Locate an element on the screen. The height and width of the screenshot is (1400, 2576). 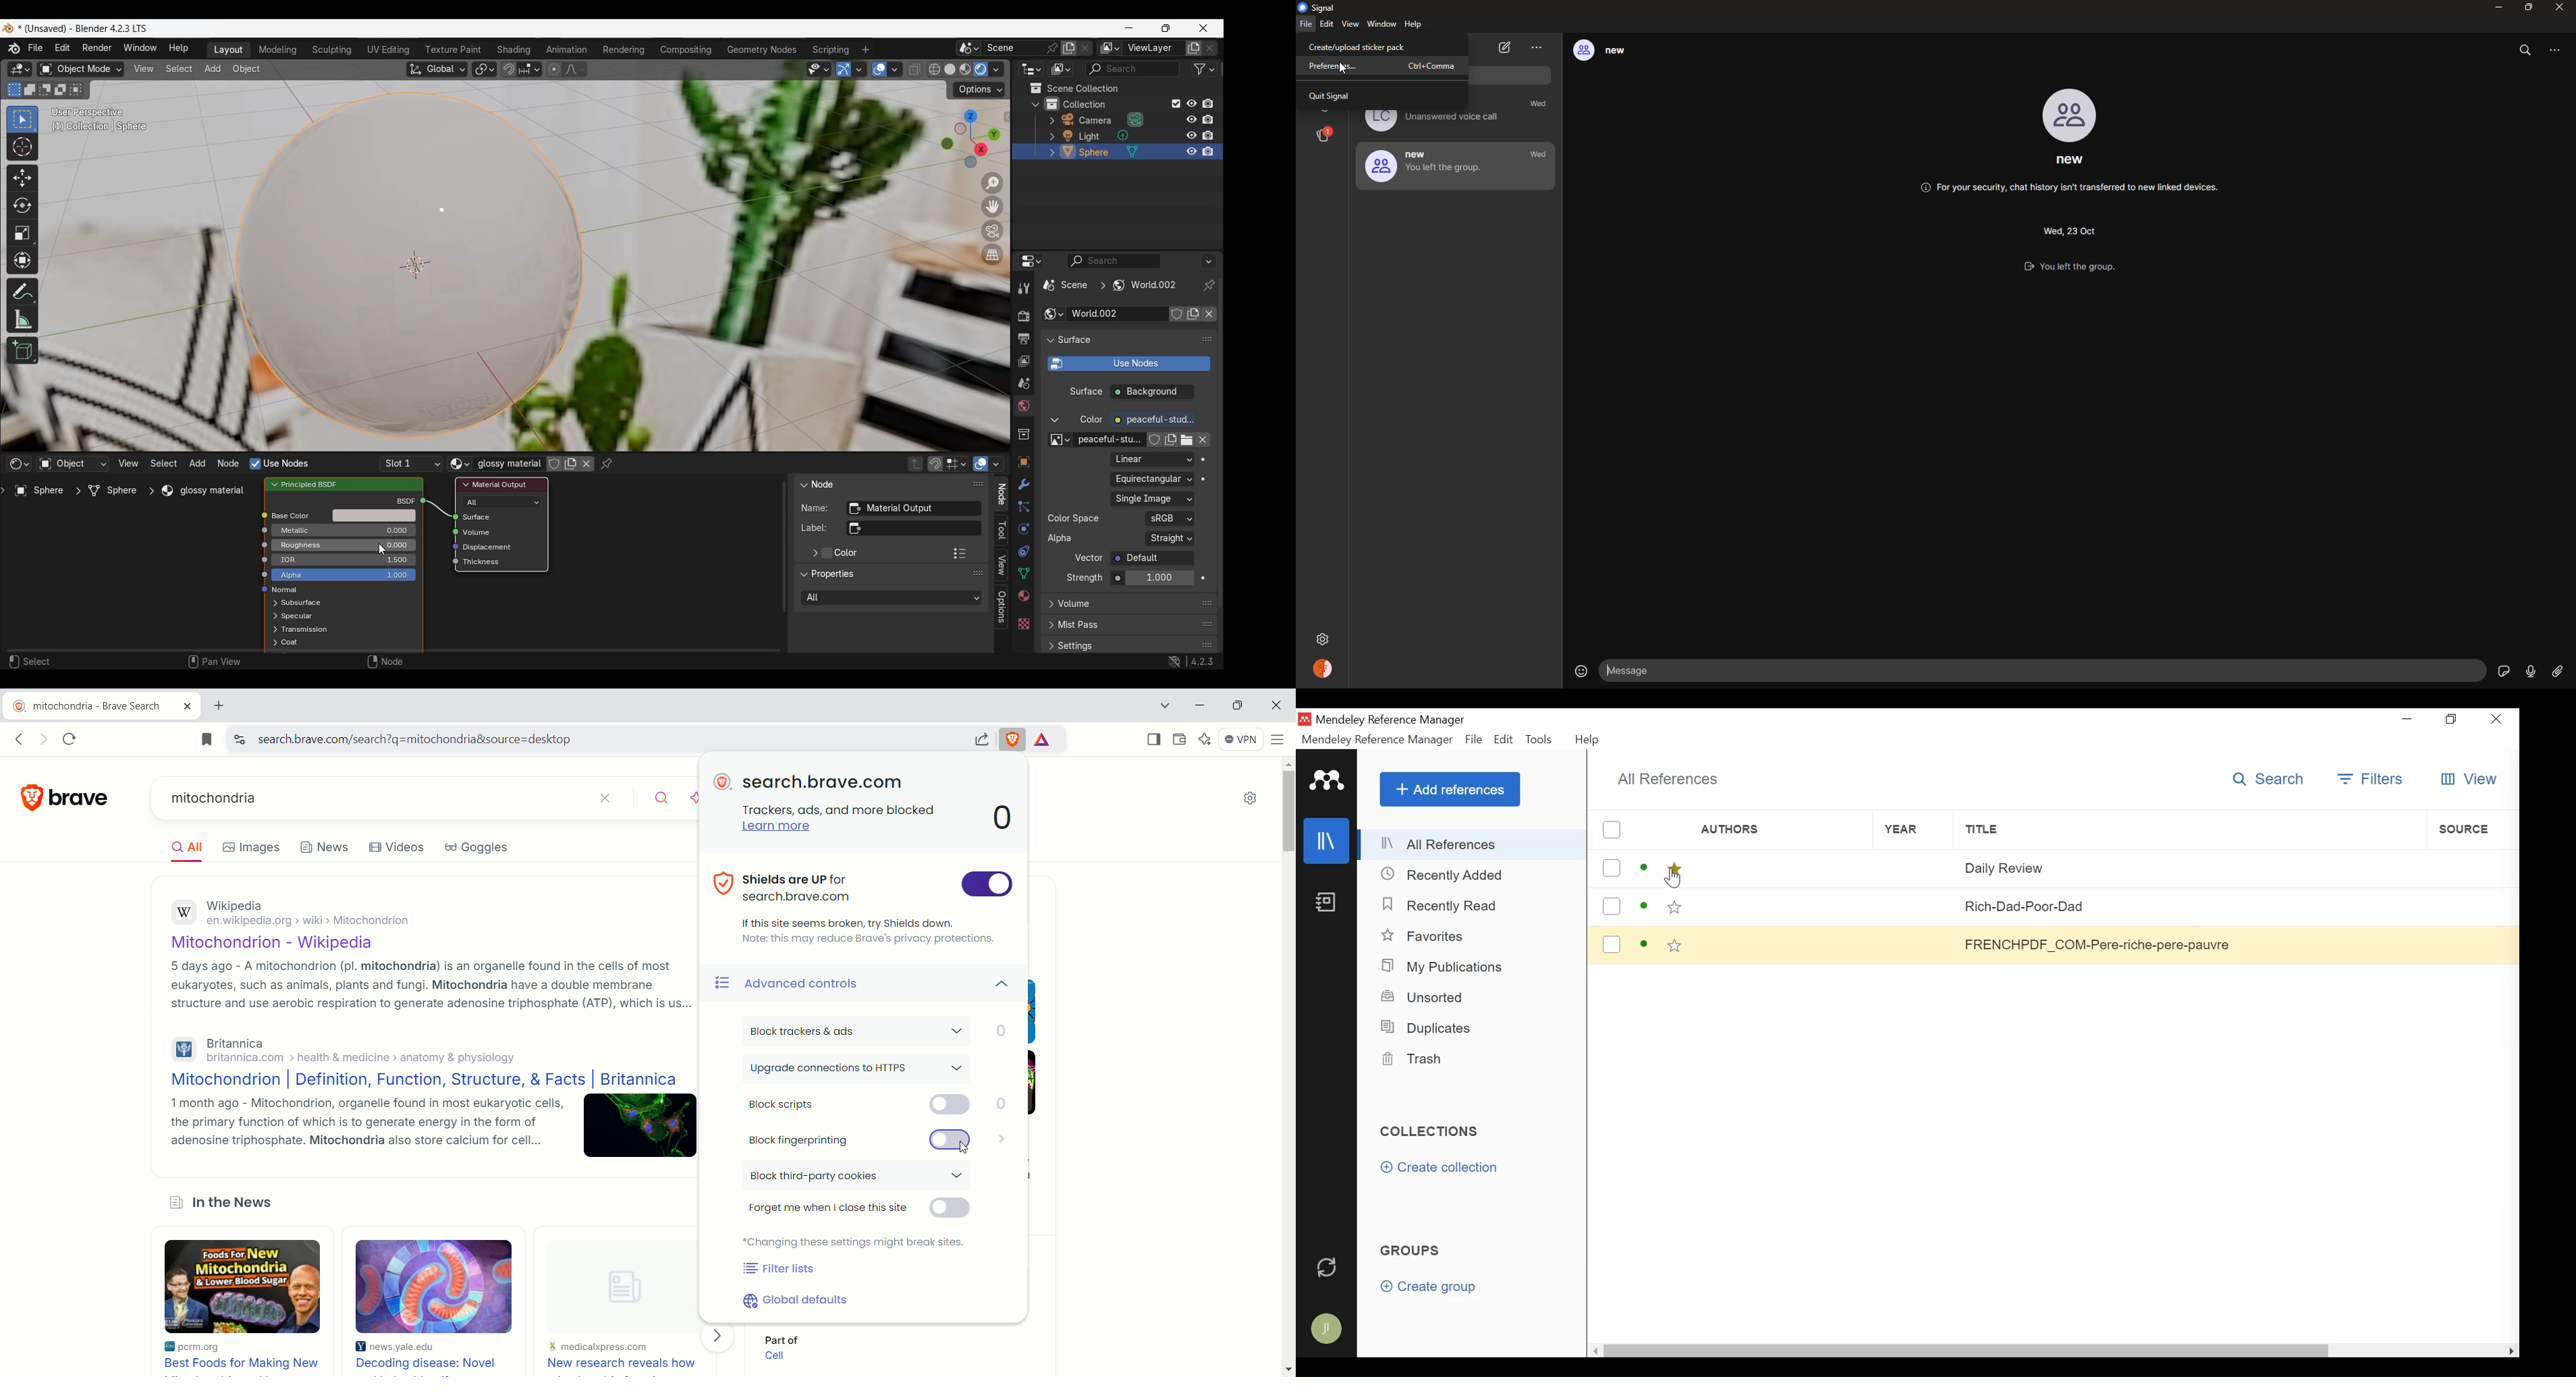
Edit is located at coordinates (1504, 739).